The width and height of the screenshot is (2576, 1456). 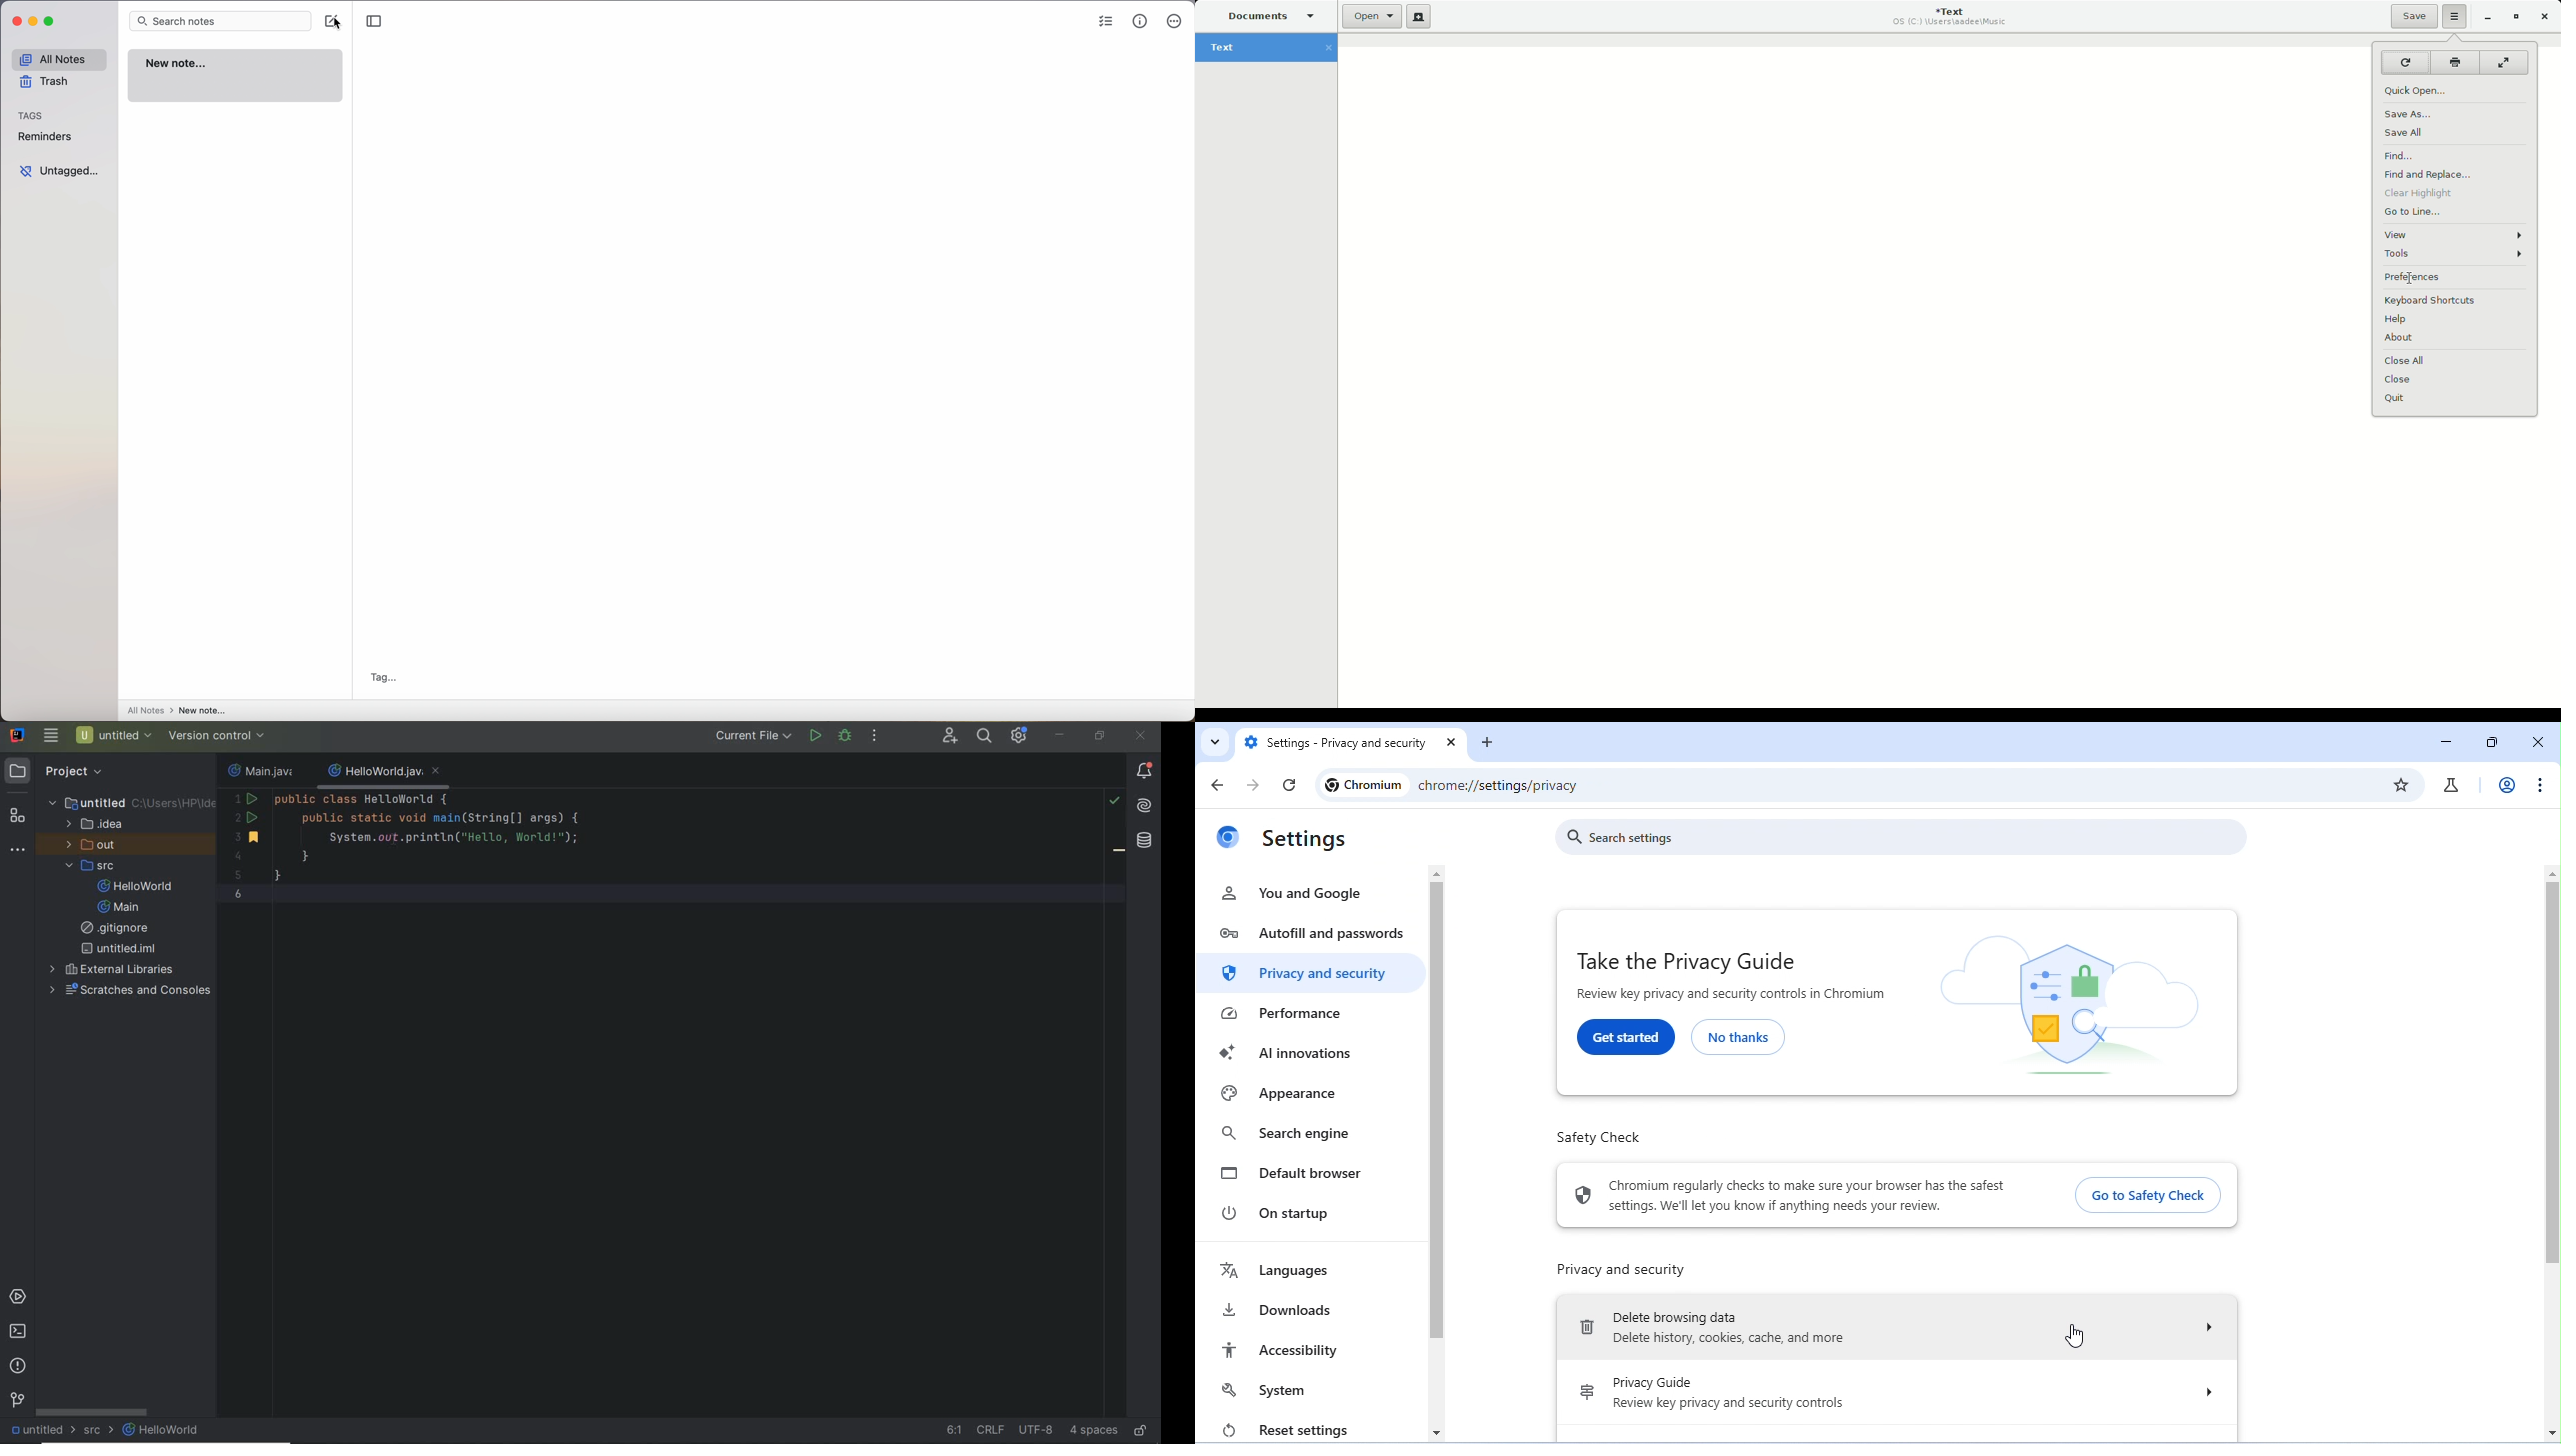 What do you see at coordinates (2433, 301) in the screenshot?
I see `Keyboard Shortcuts` at bounding box center [2433, 301].